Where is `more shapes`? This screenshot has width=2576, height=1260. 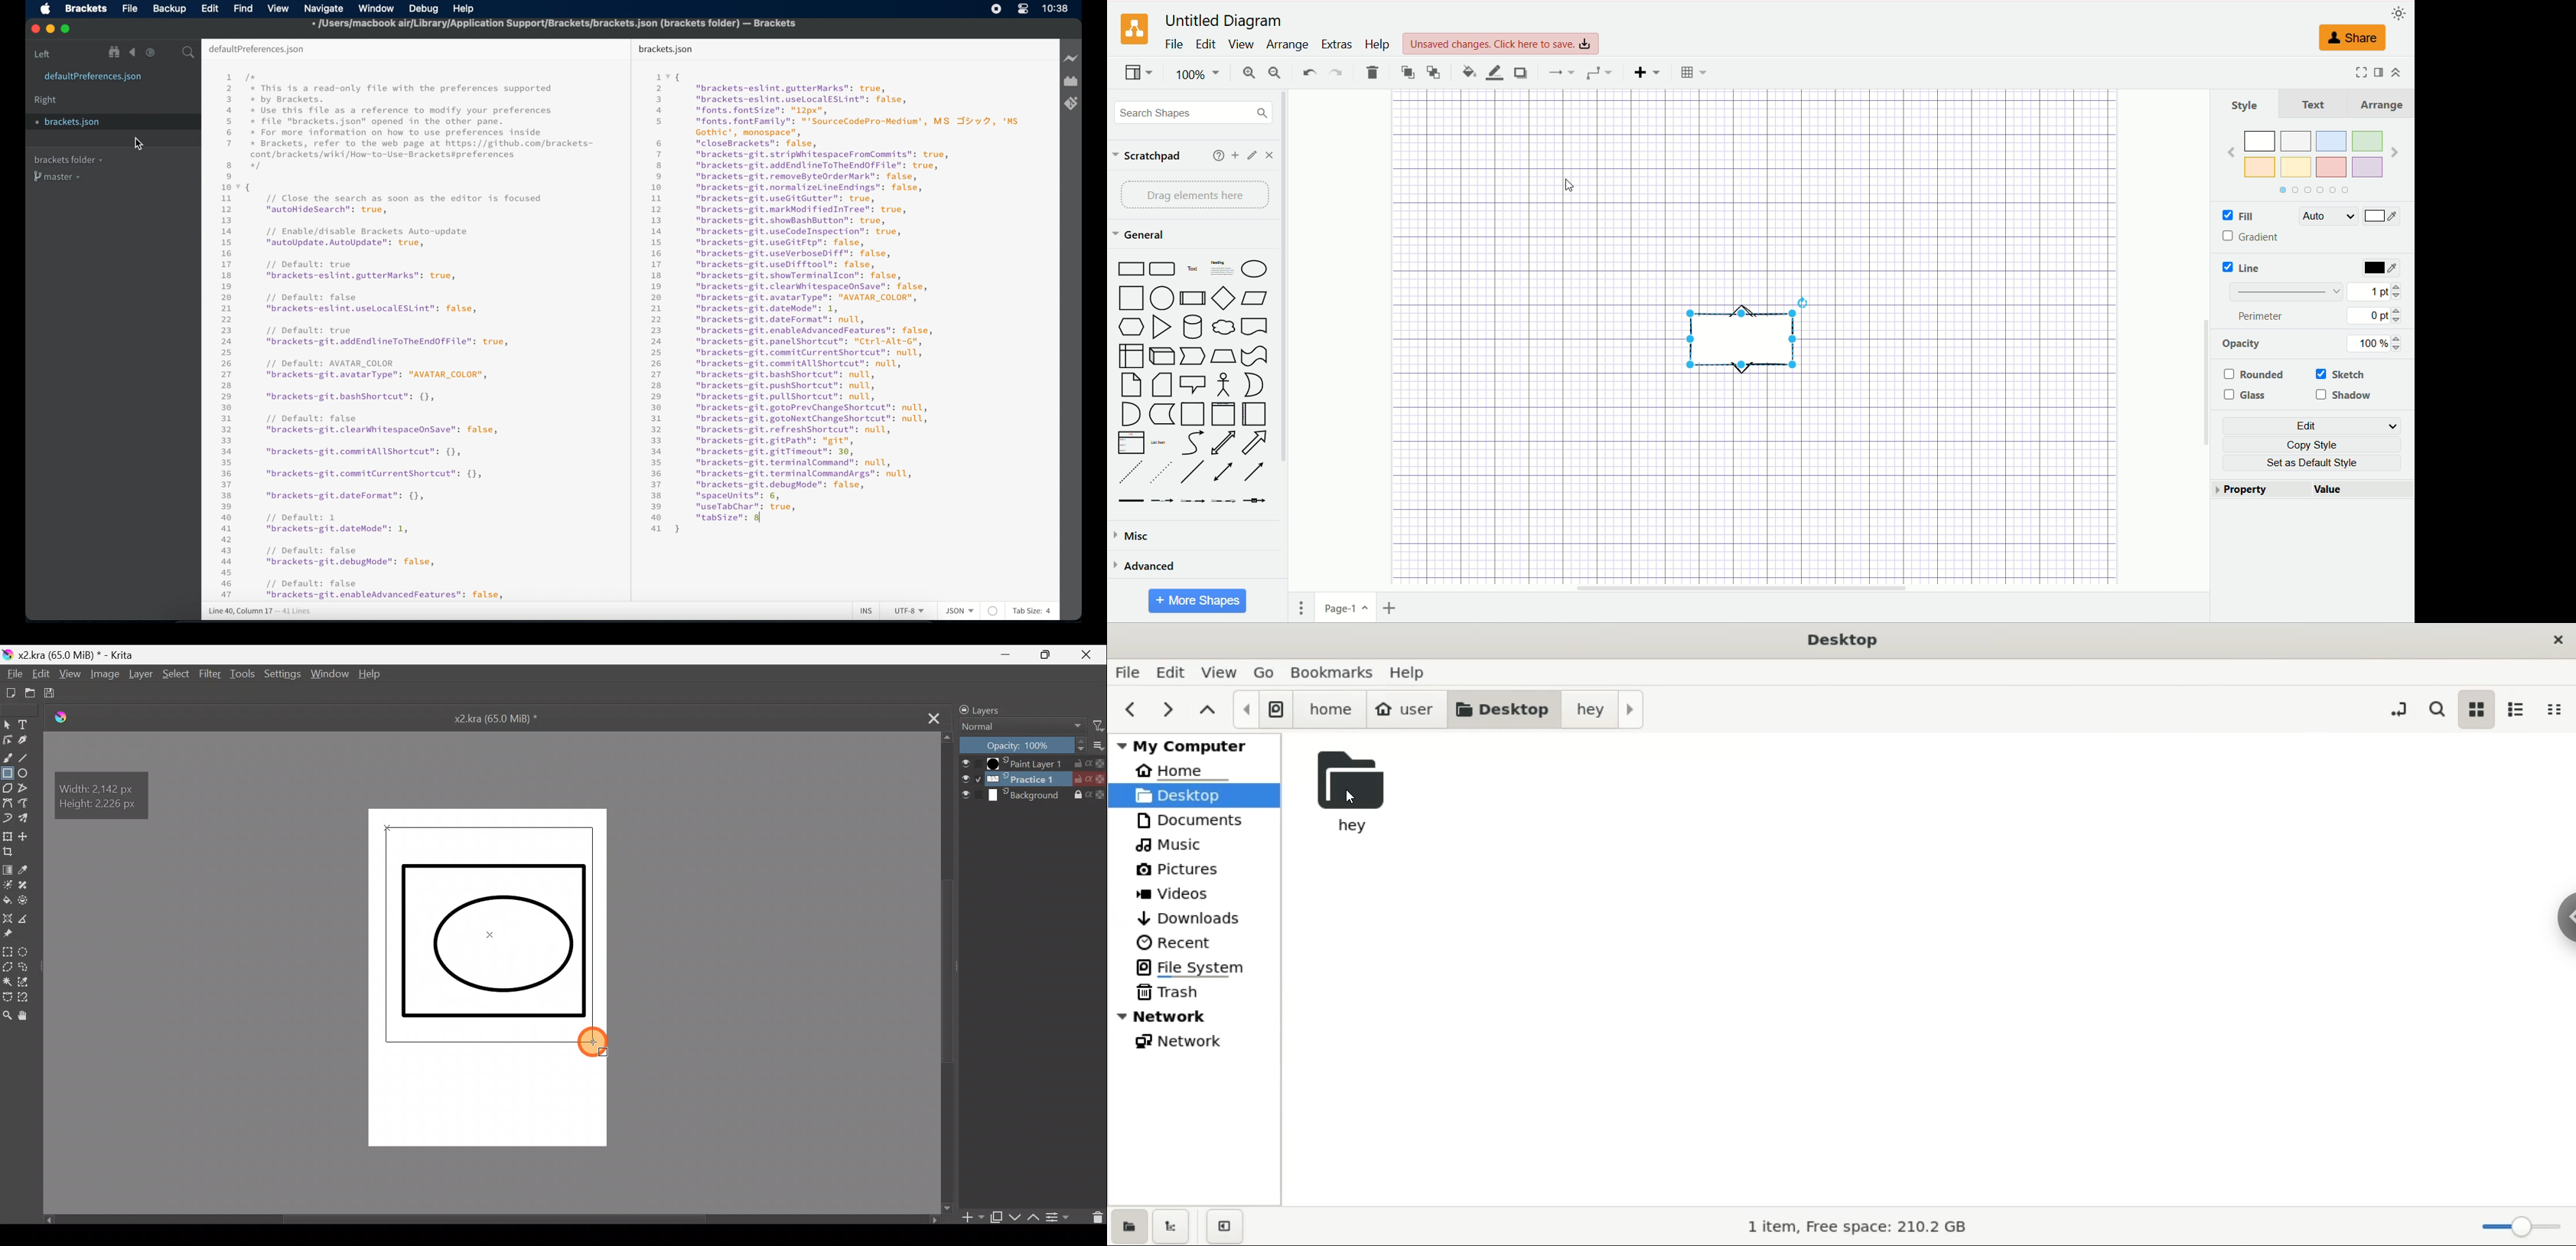 more shapes is located at coordinates (1198, 599).